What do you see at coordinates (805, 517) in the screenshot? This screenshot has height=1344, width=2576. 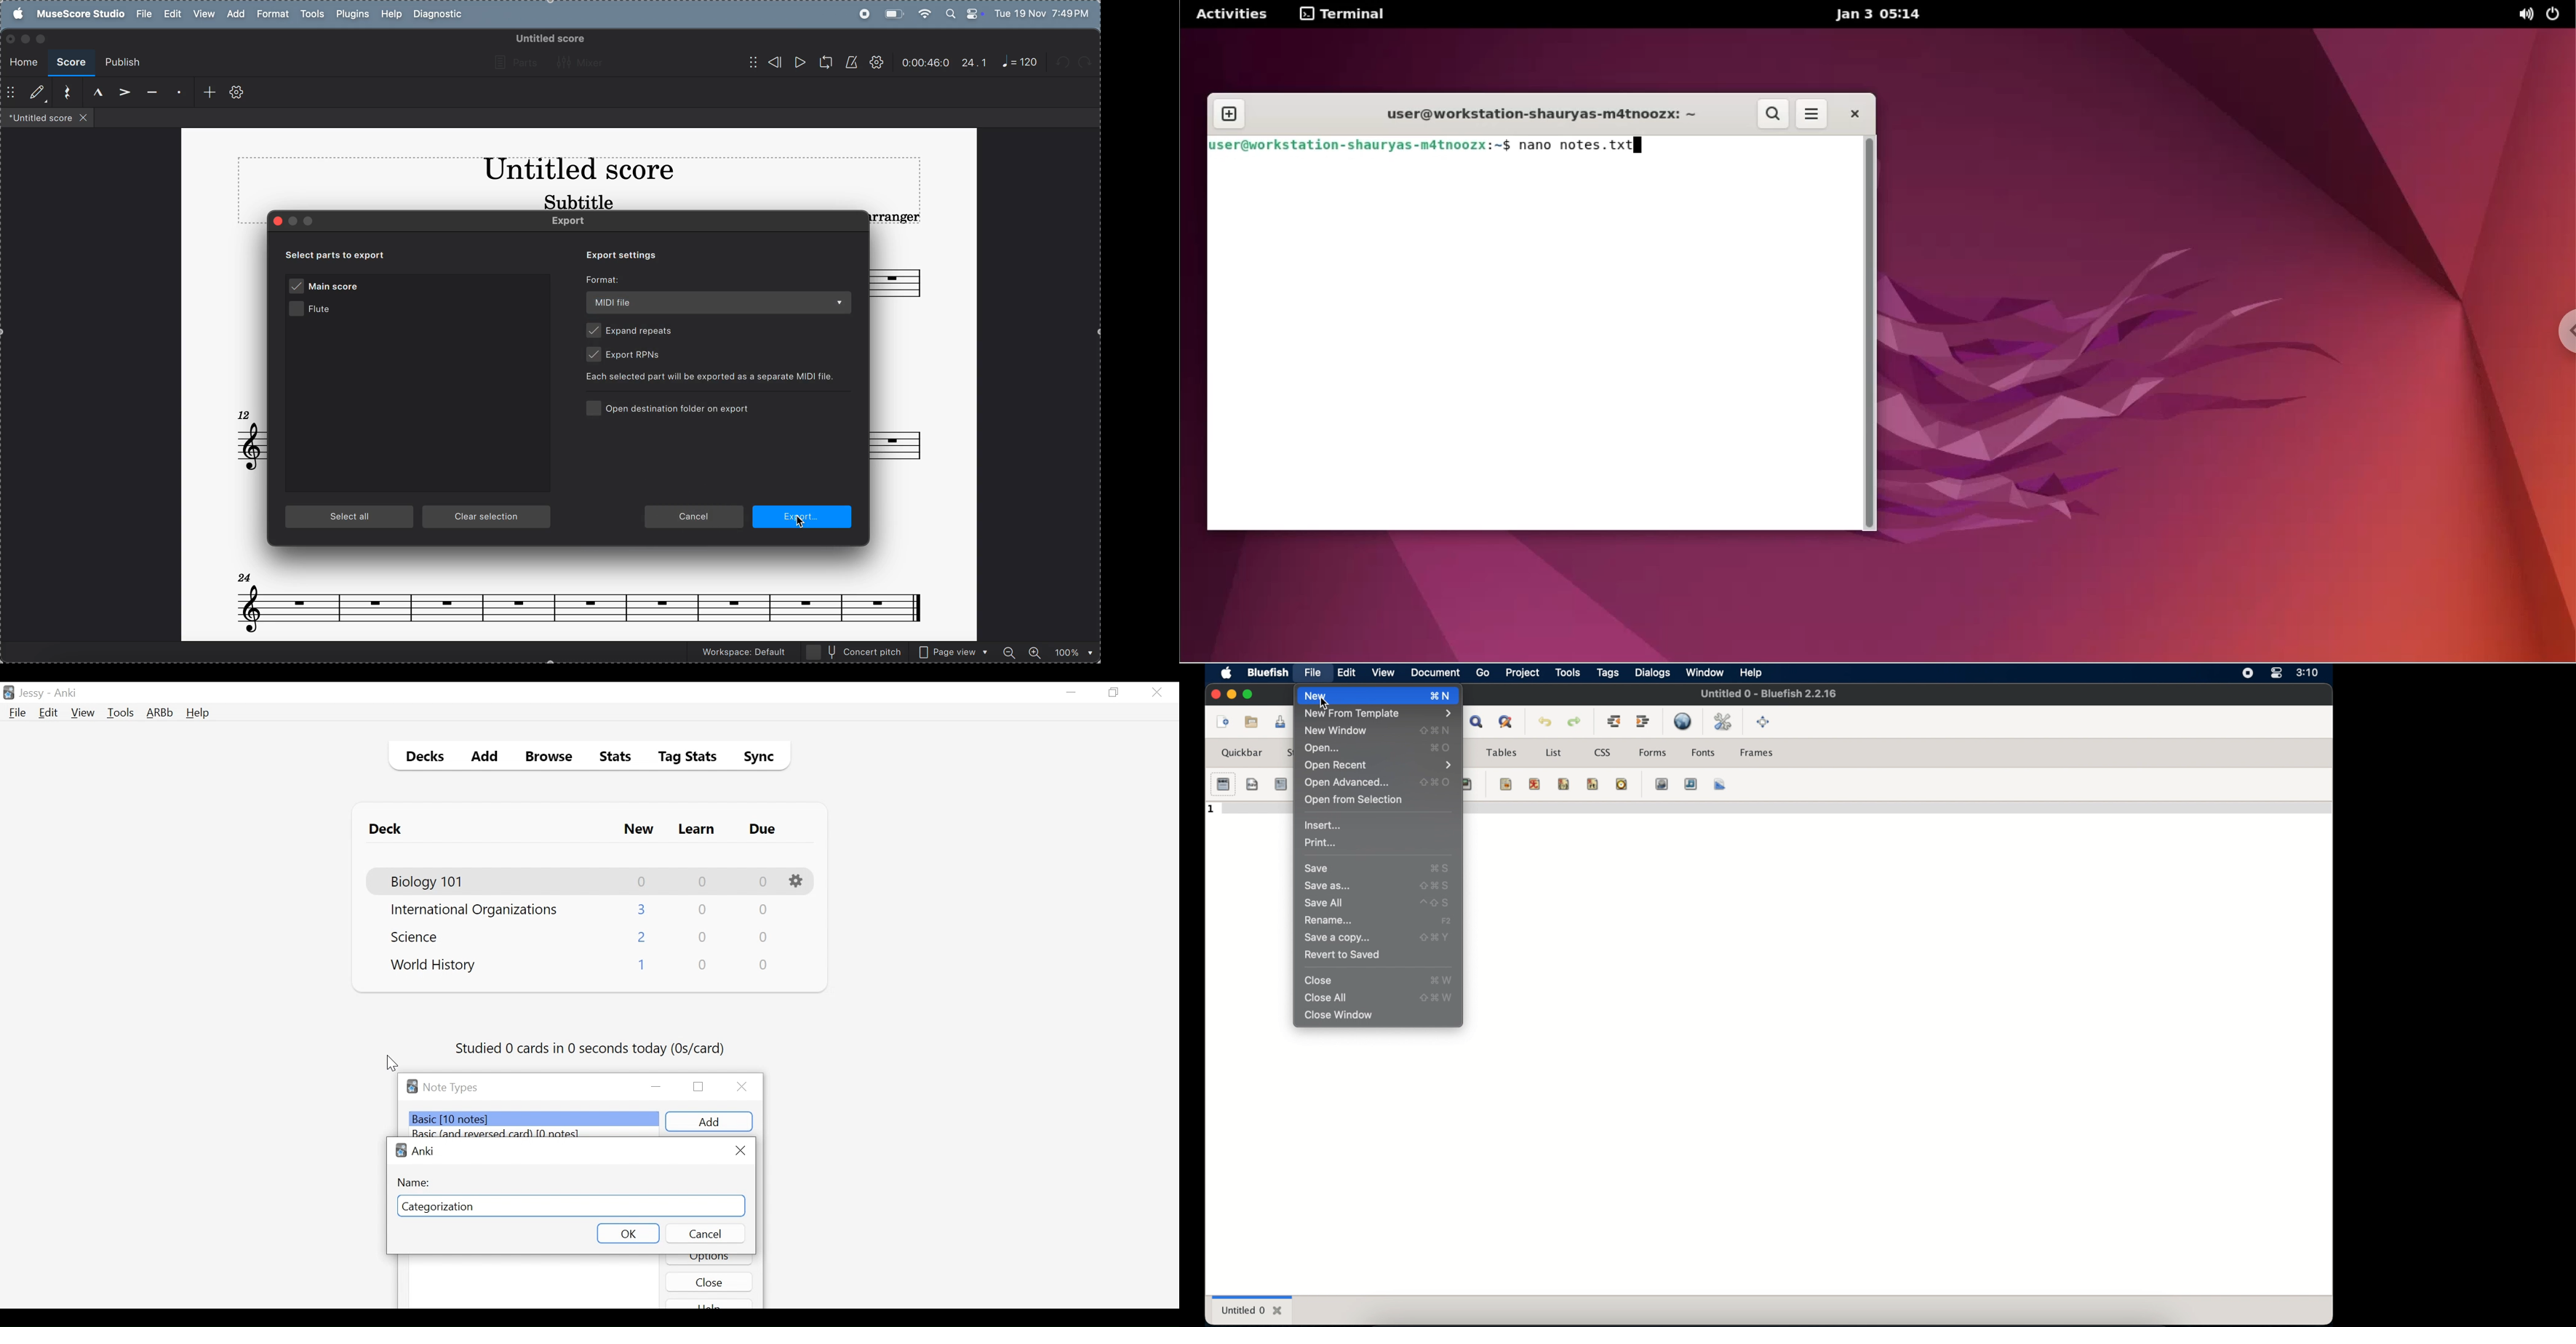 I see `export` at bounding box center [805, 517].